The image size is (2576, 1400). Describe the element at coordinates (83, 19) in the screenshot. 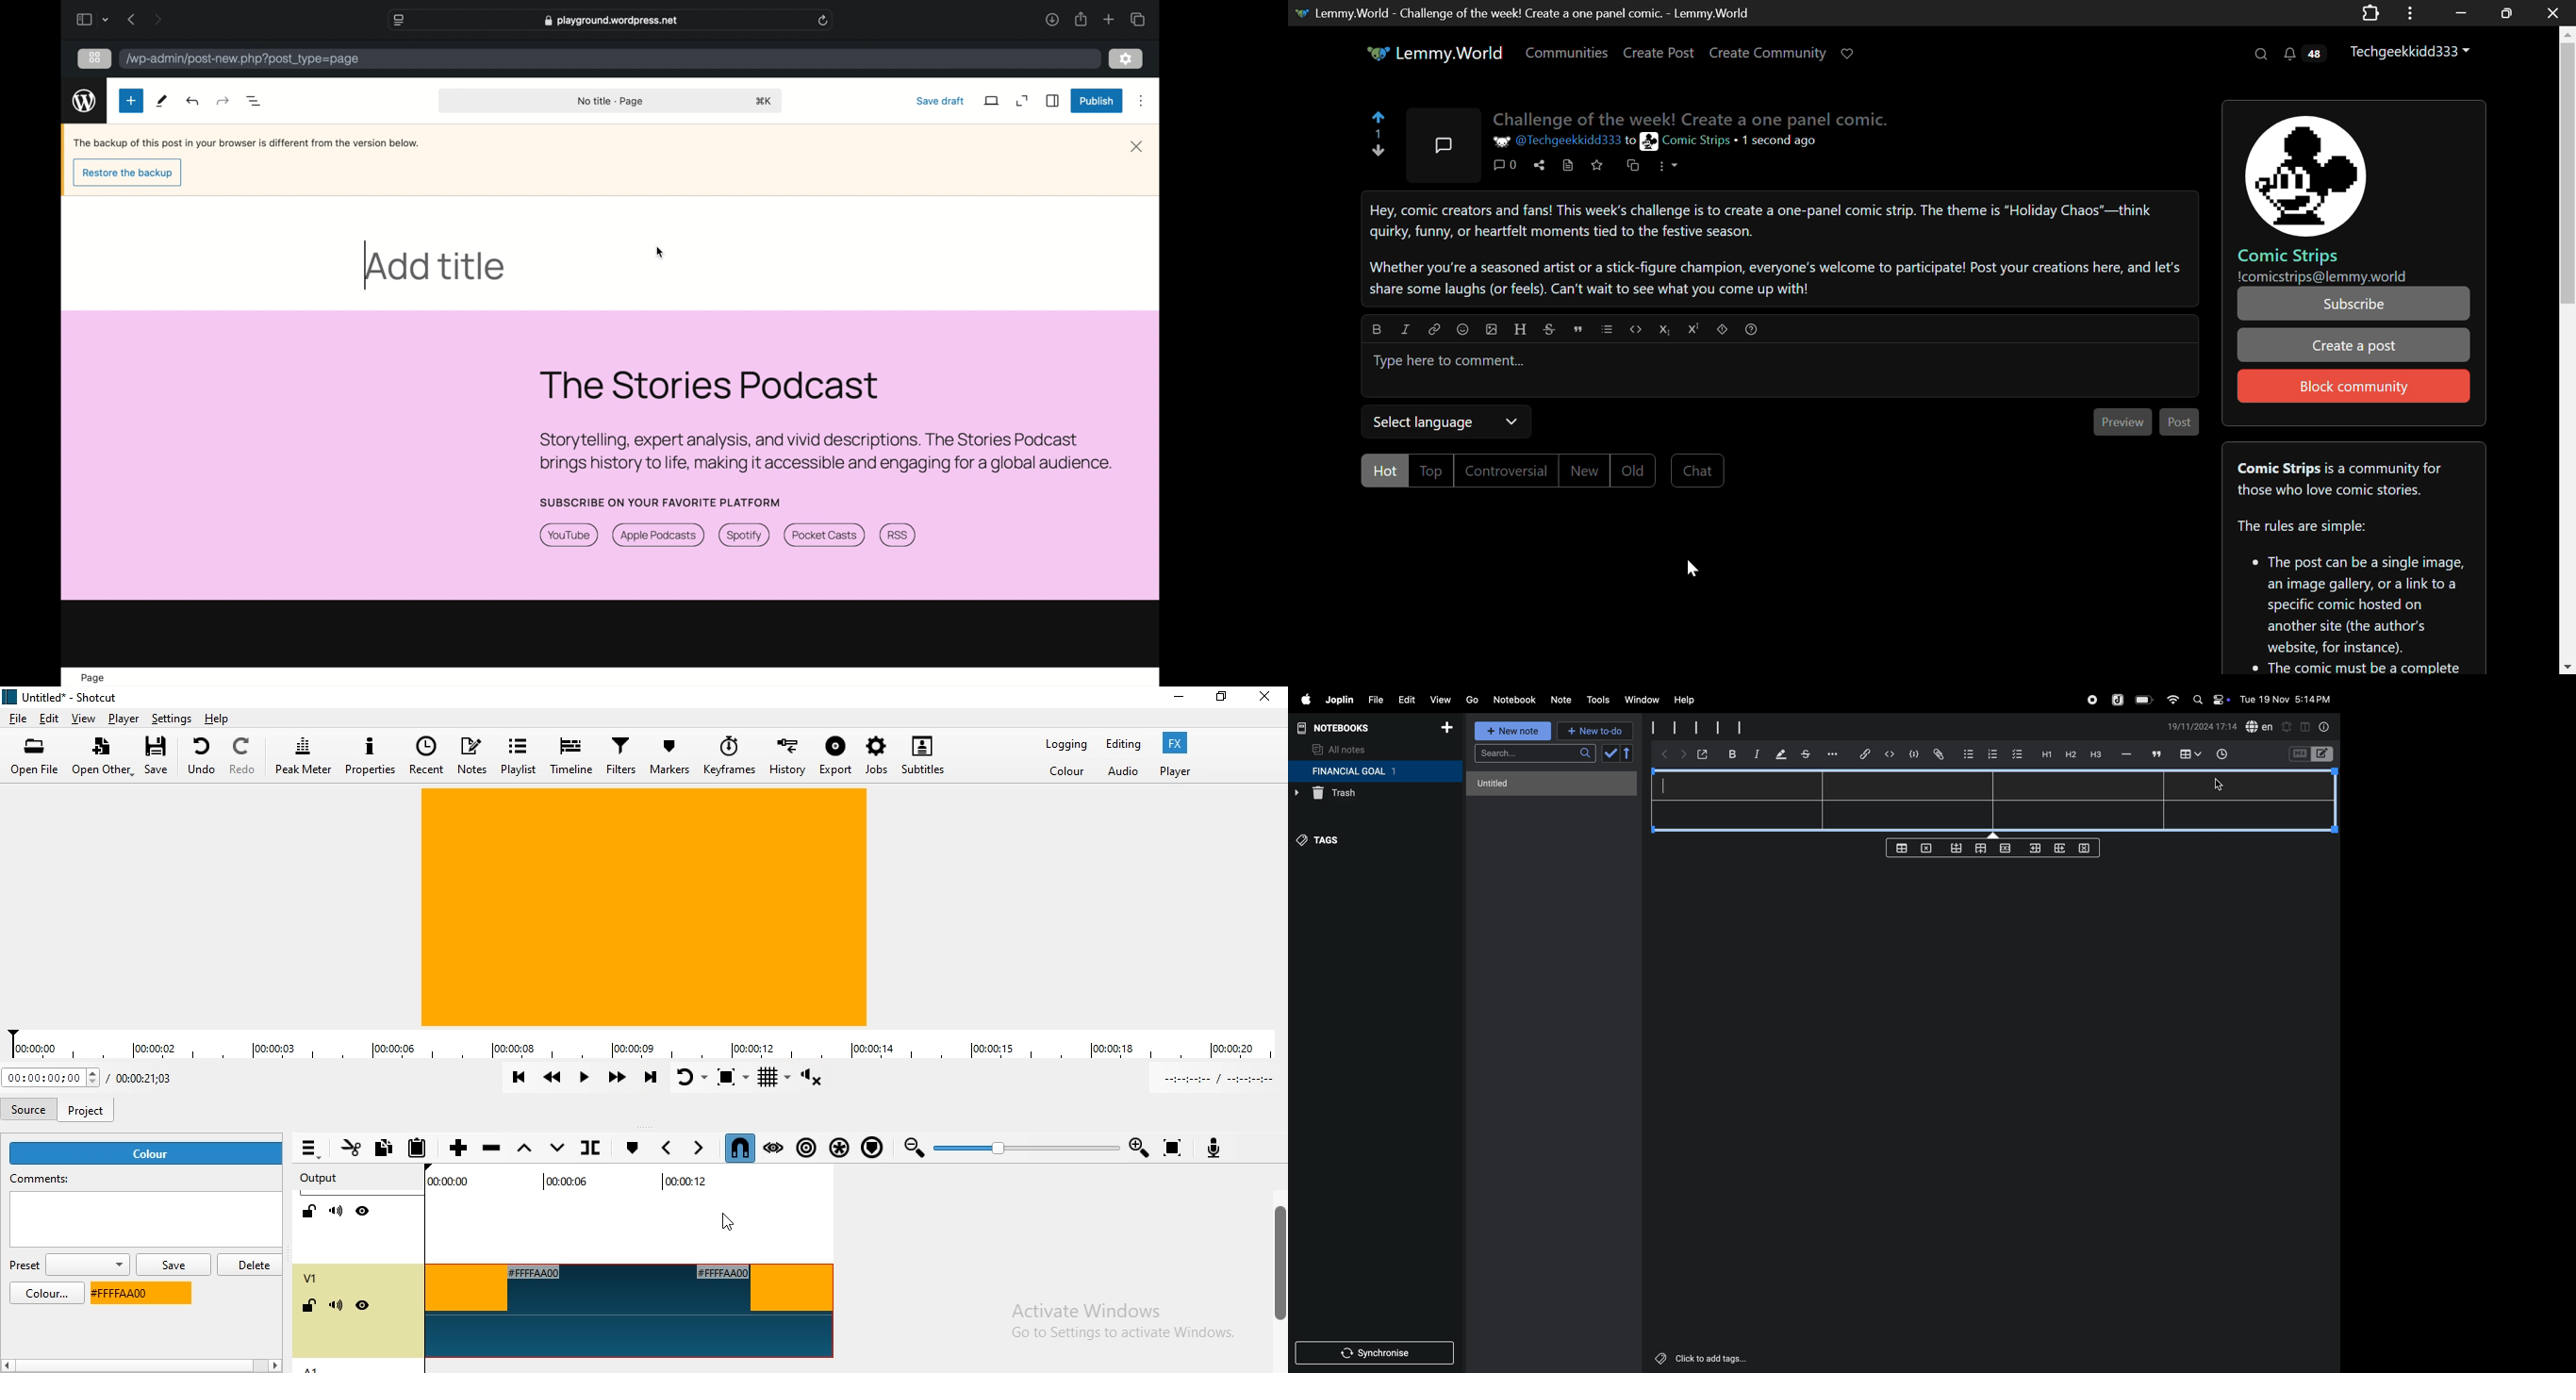

I see `show sidebar` at that location.